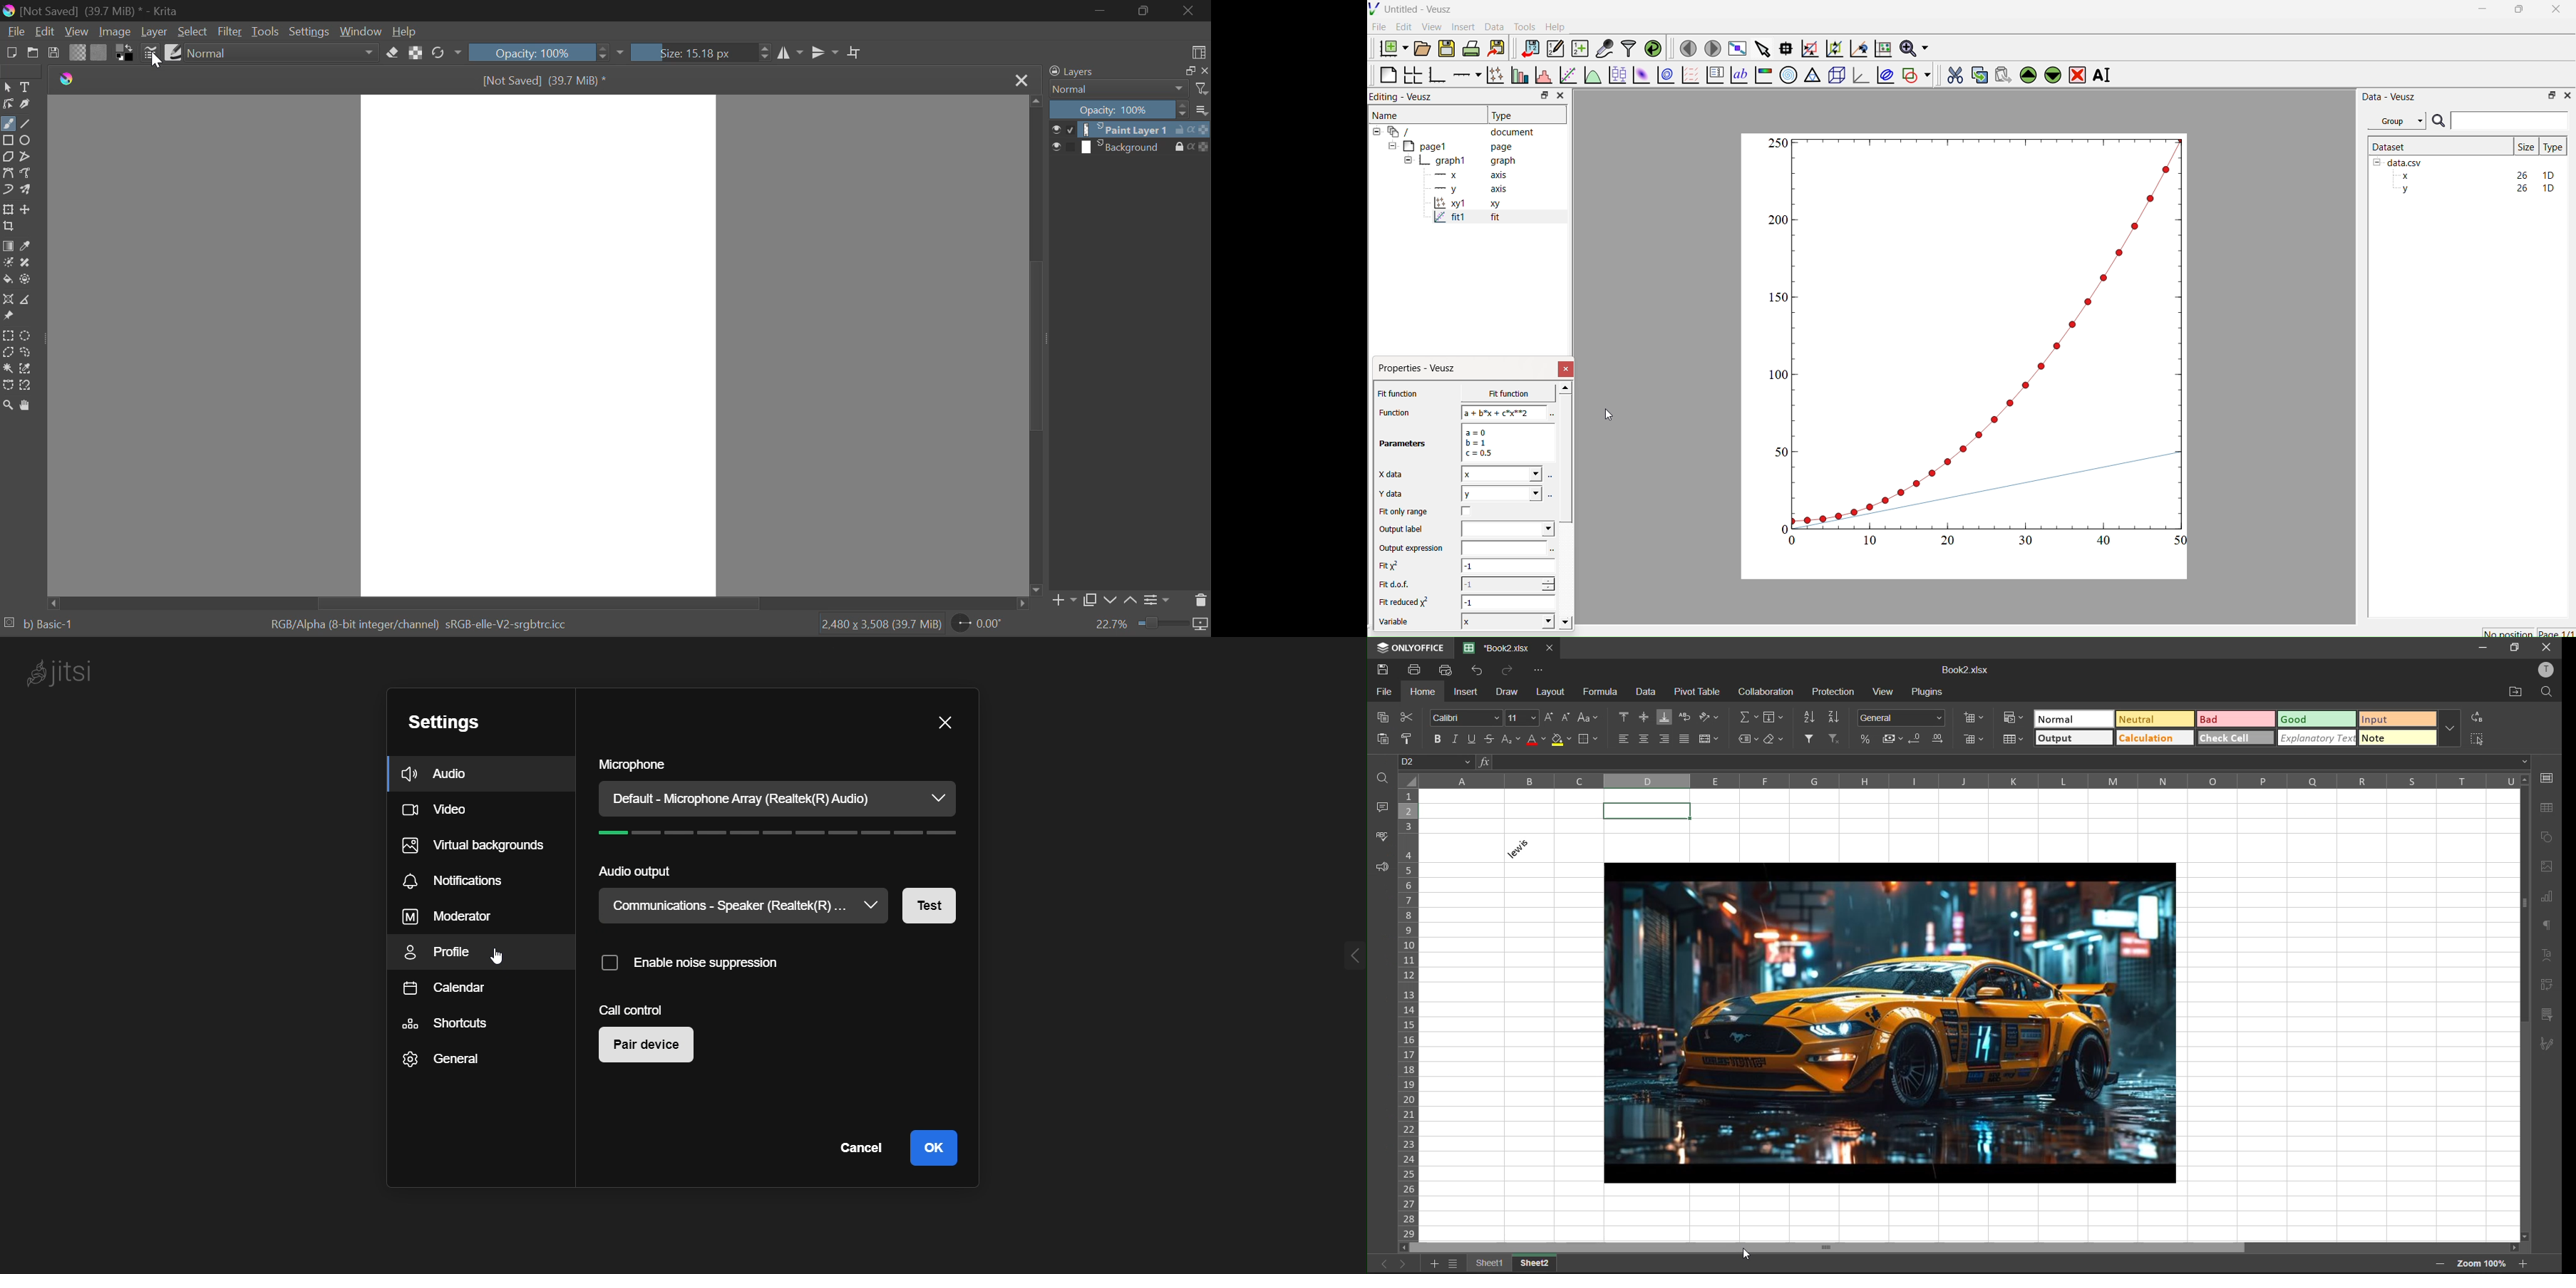  Describe the element at coordinates (75, 673) in the screenshot. I see `logo` at that location.